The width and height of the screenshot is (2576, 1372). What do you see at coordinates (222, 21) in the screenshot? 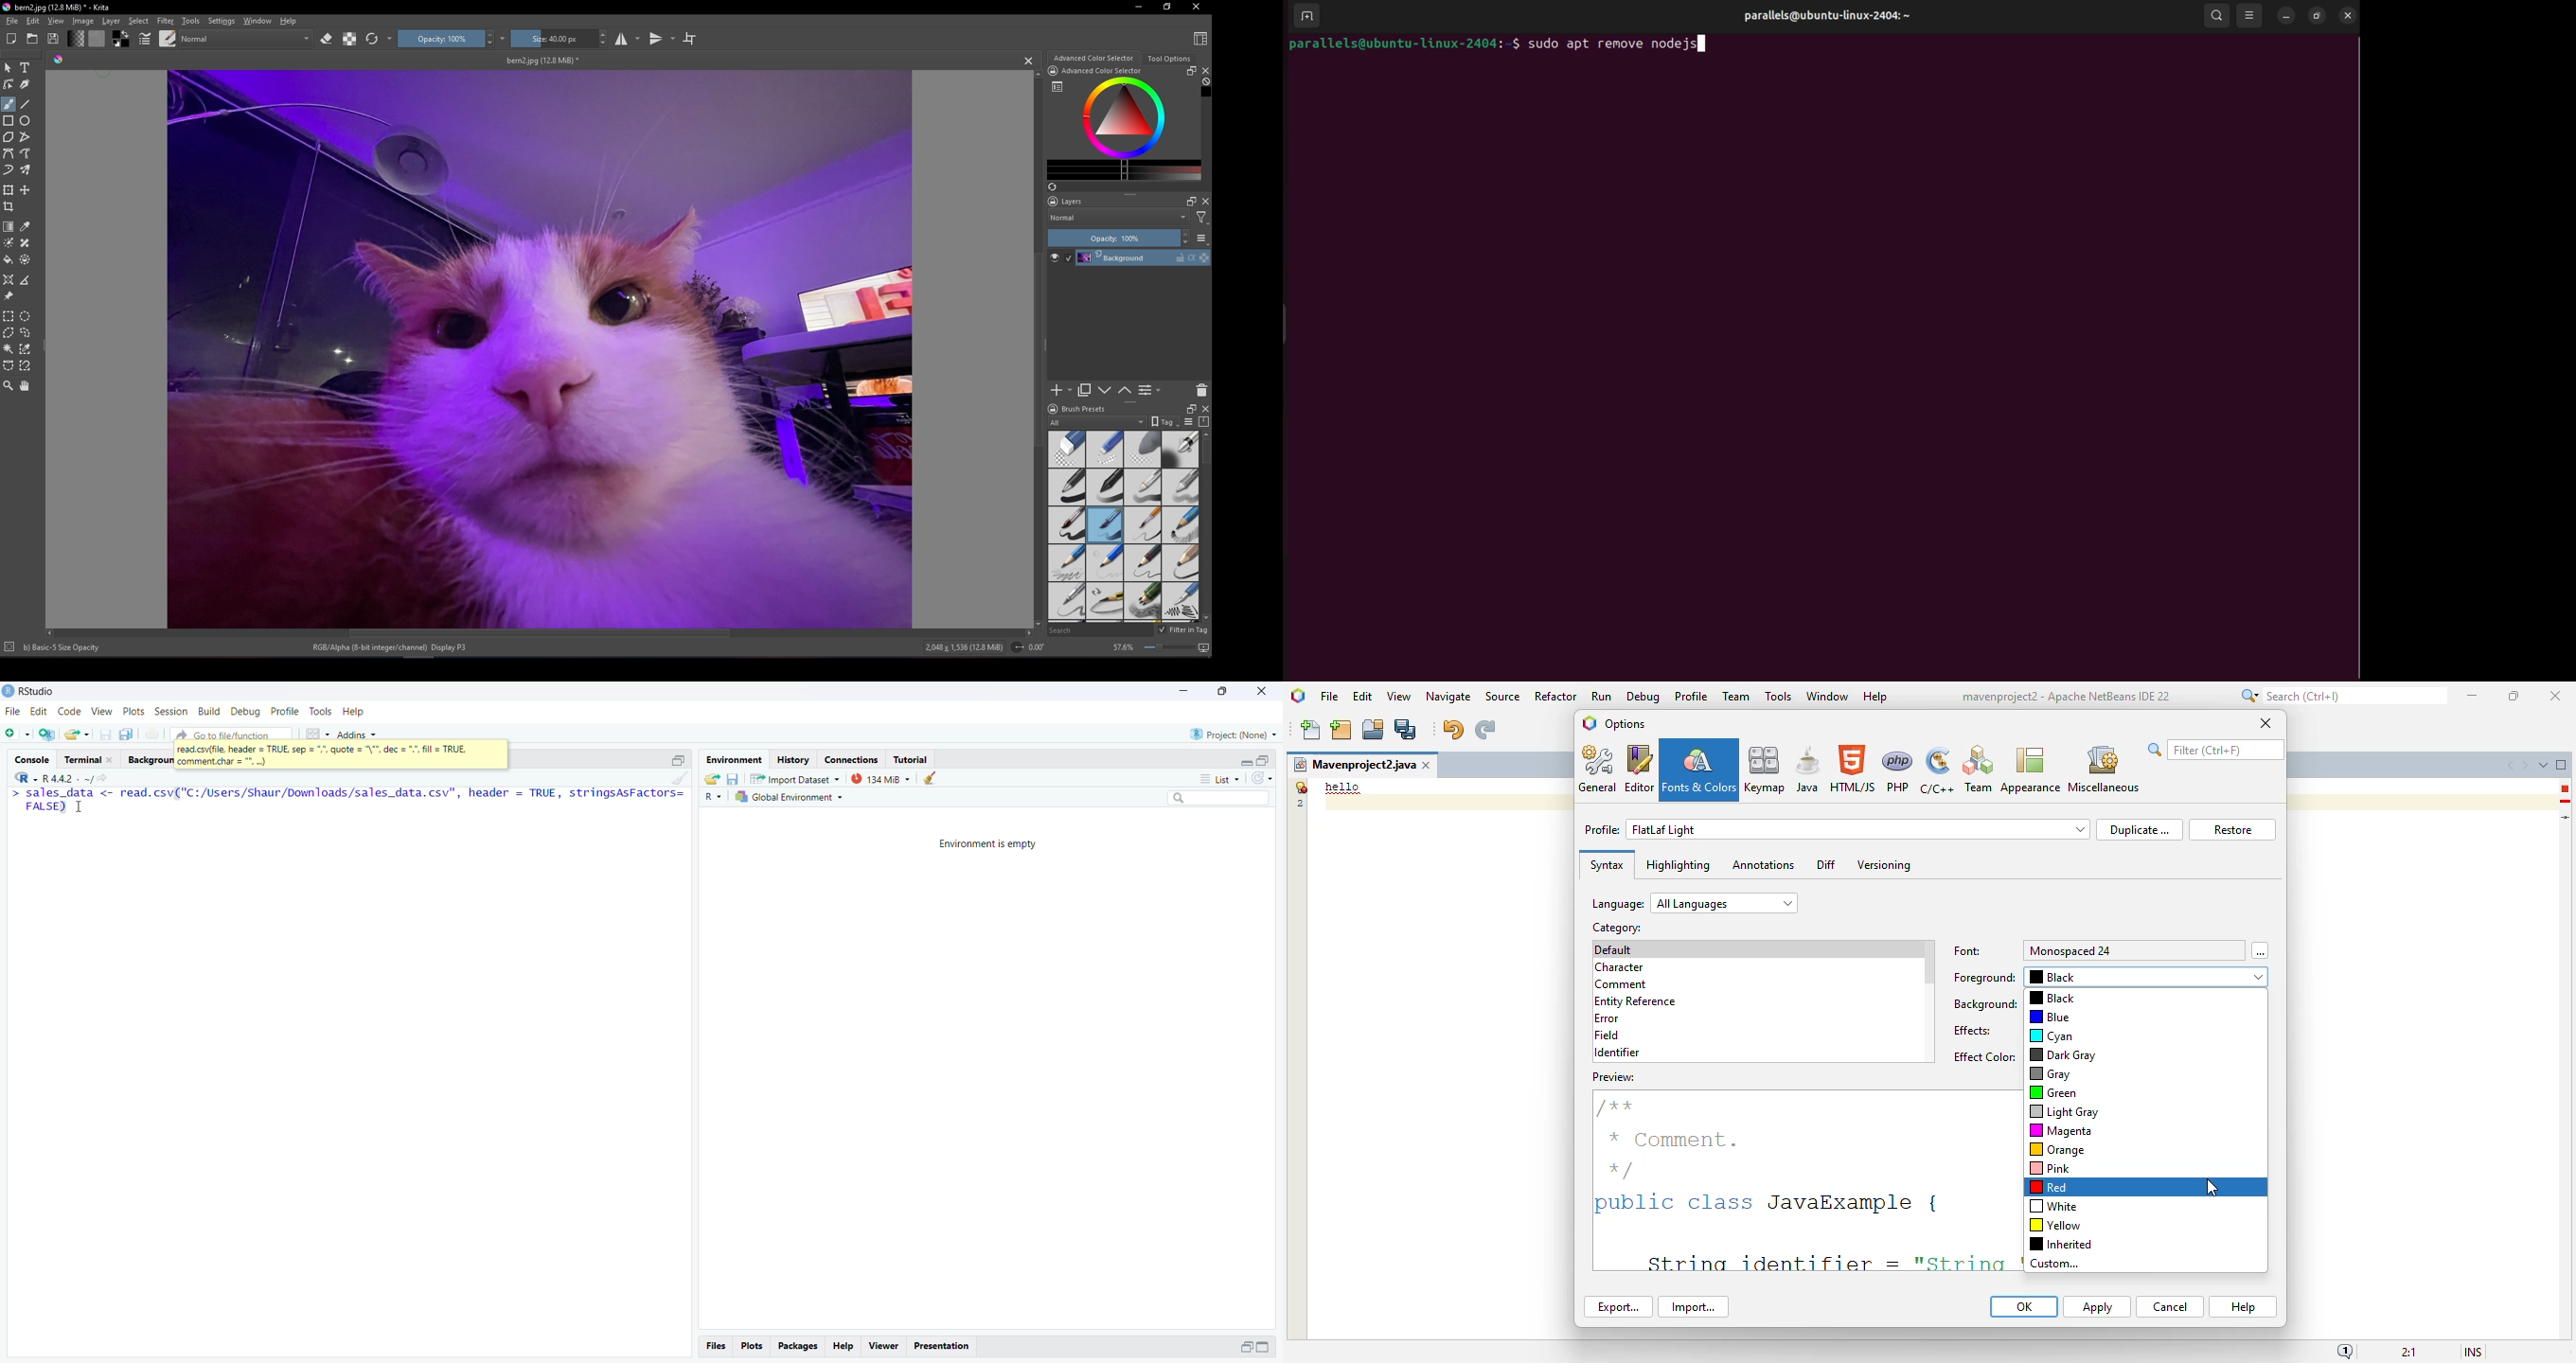
I see `Settings` at bounding box center [222, 21].